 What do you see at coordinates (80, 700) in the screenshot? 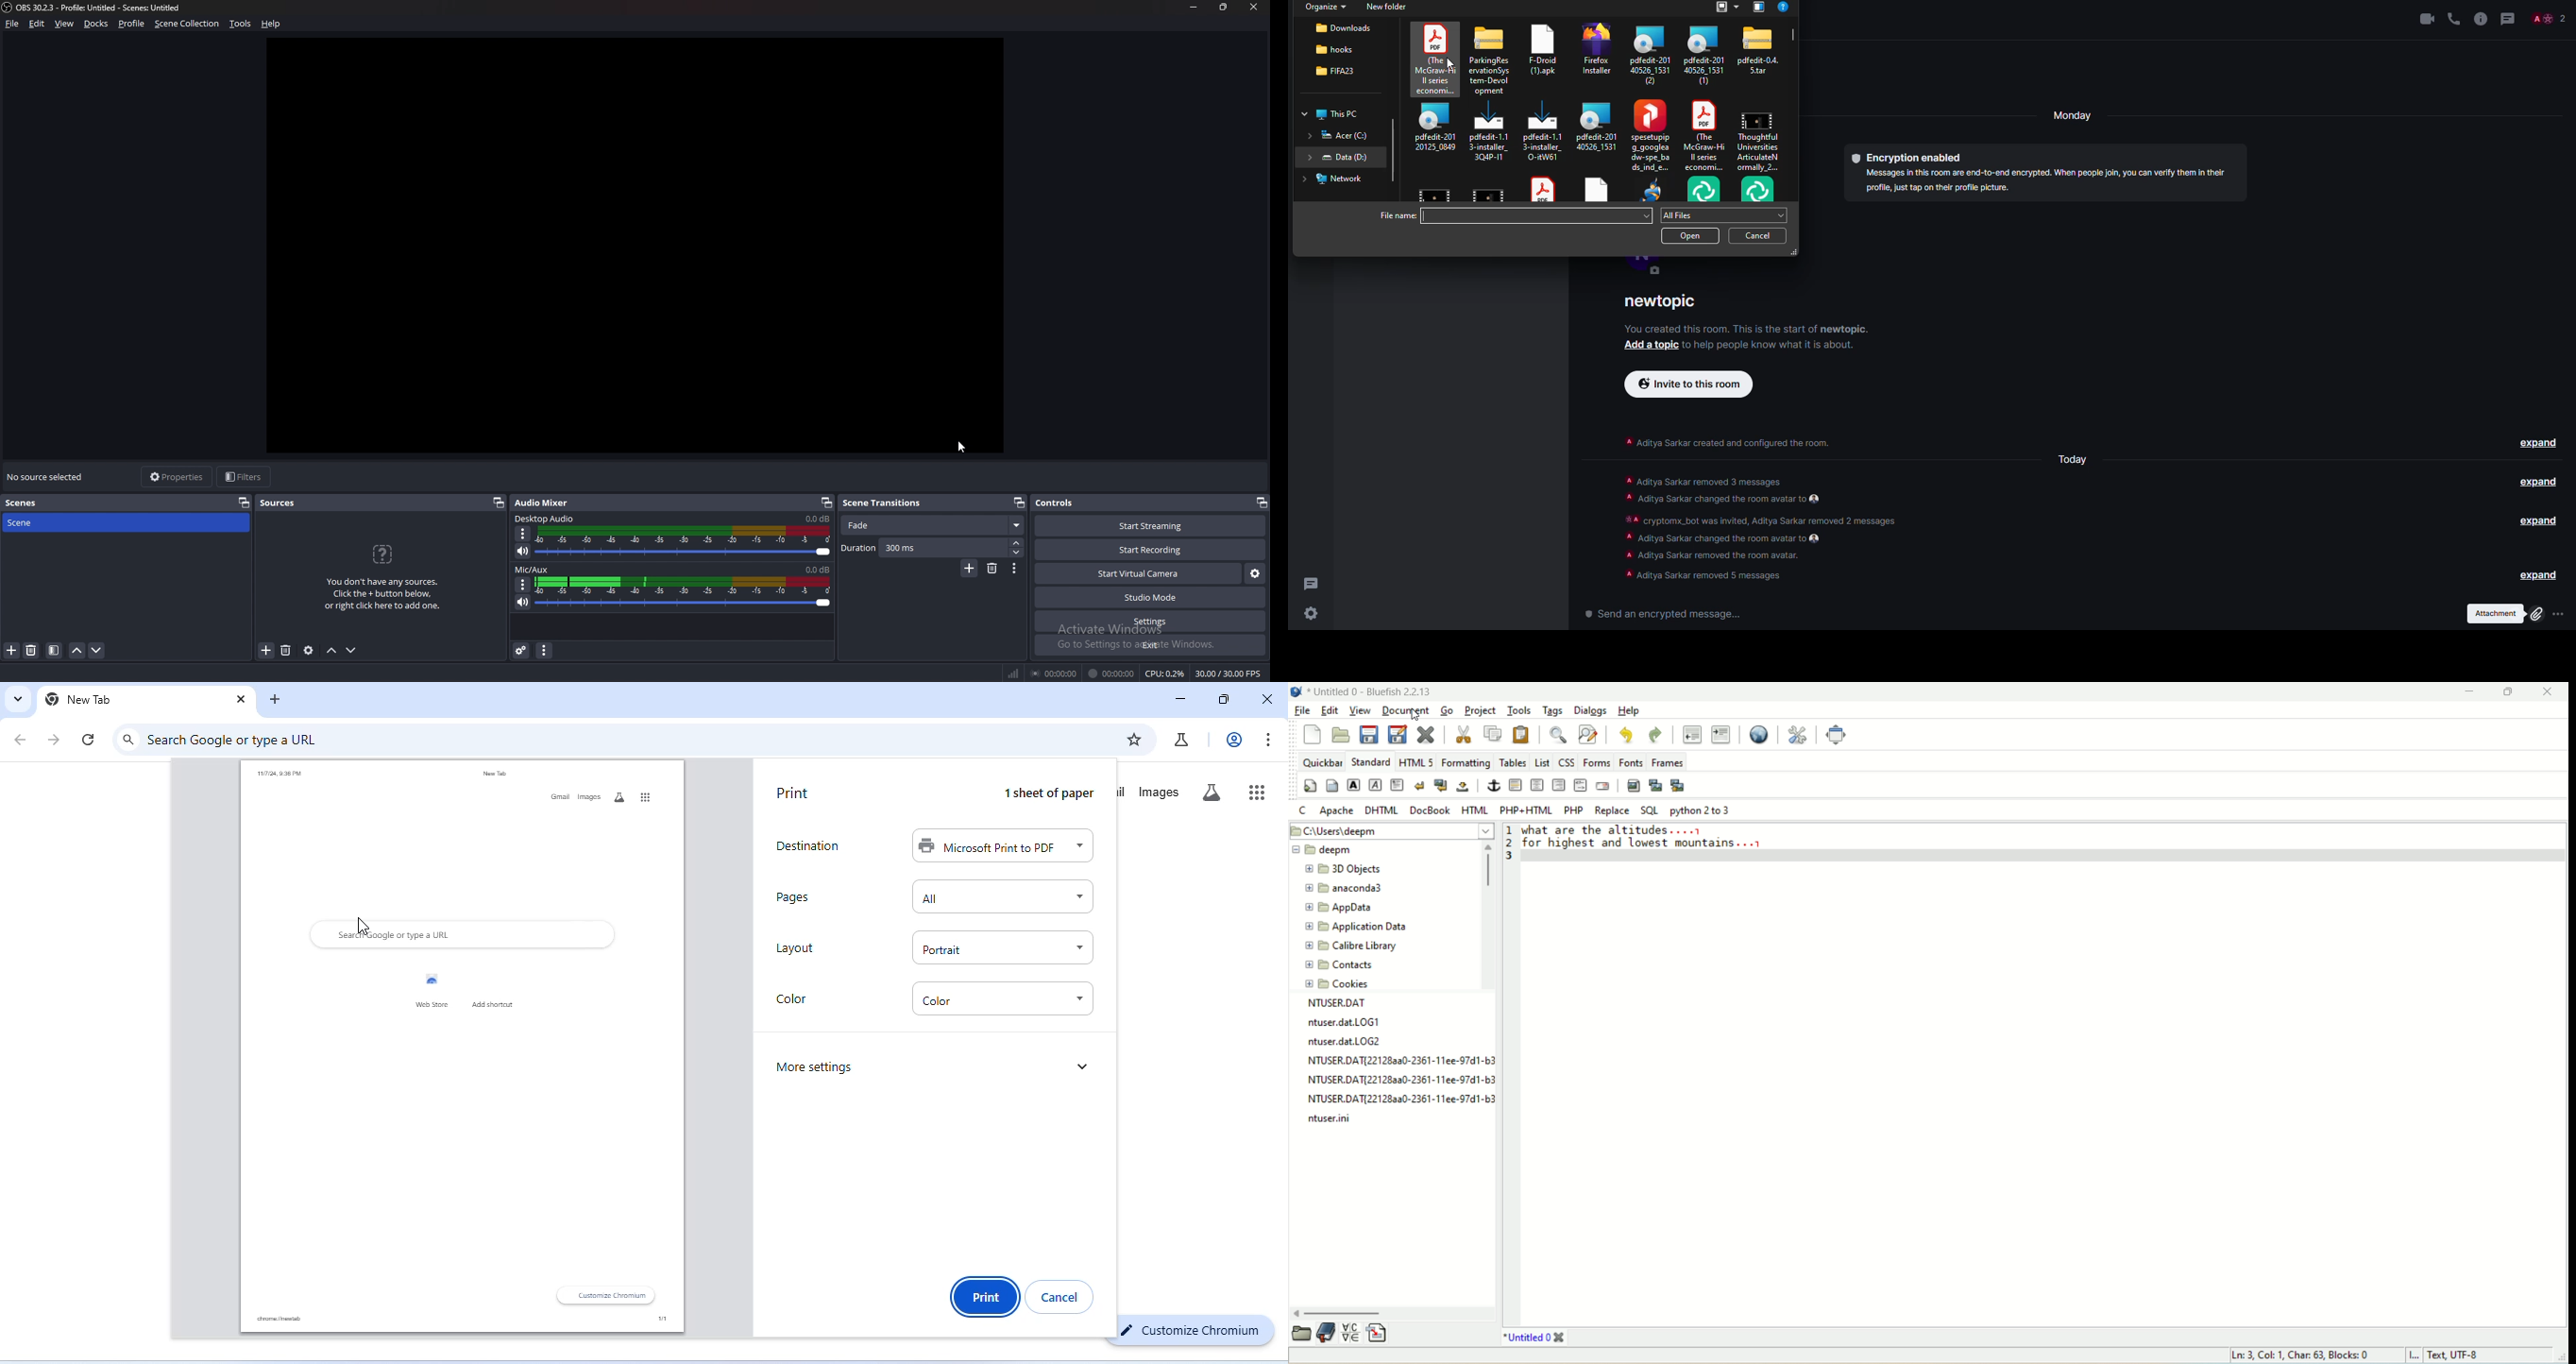
I see `new tab` at bounding box center [80, 700].